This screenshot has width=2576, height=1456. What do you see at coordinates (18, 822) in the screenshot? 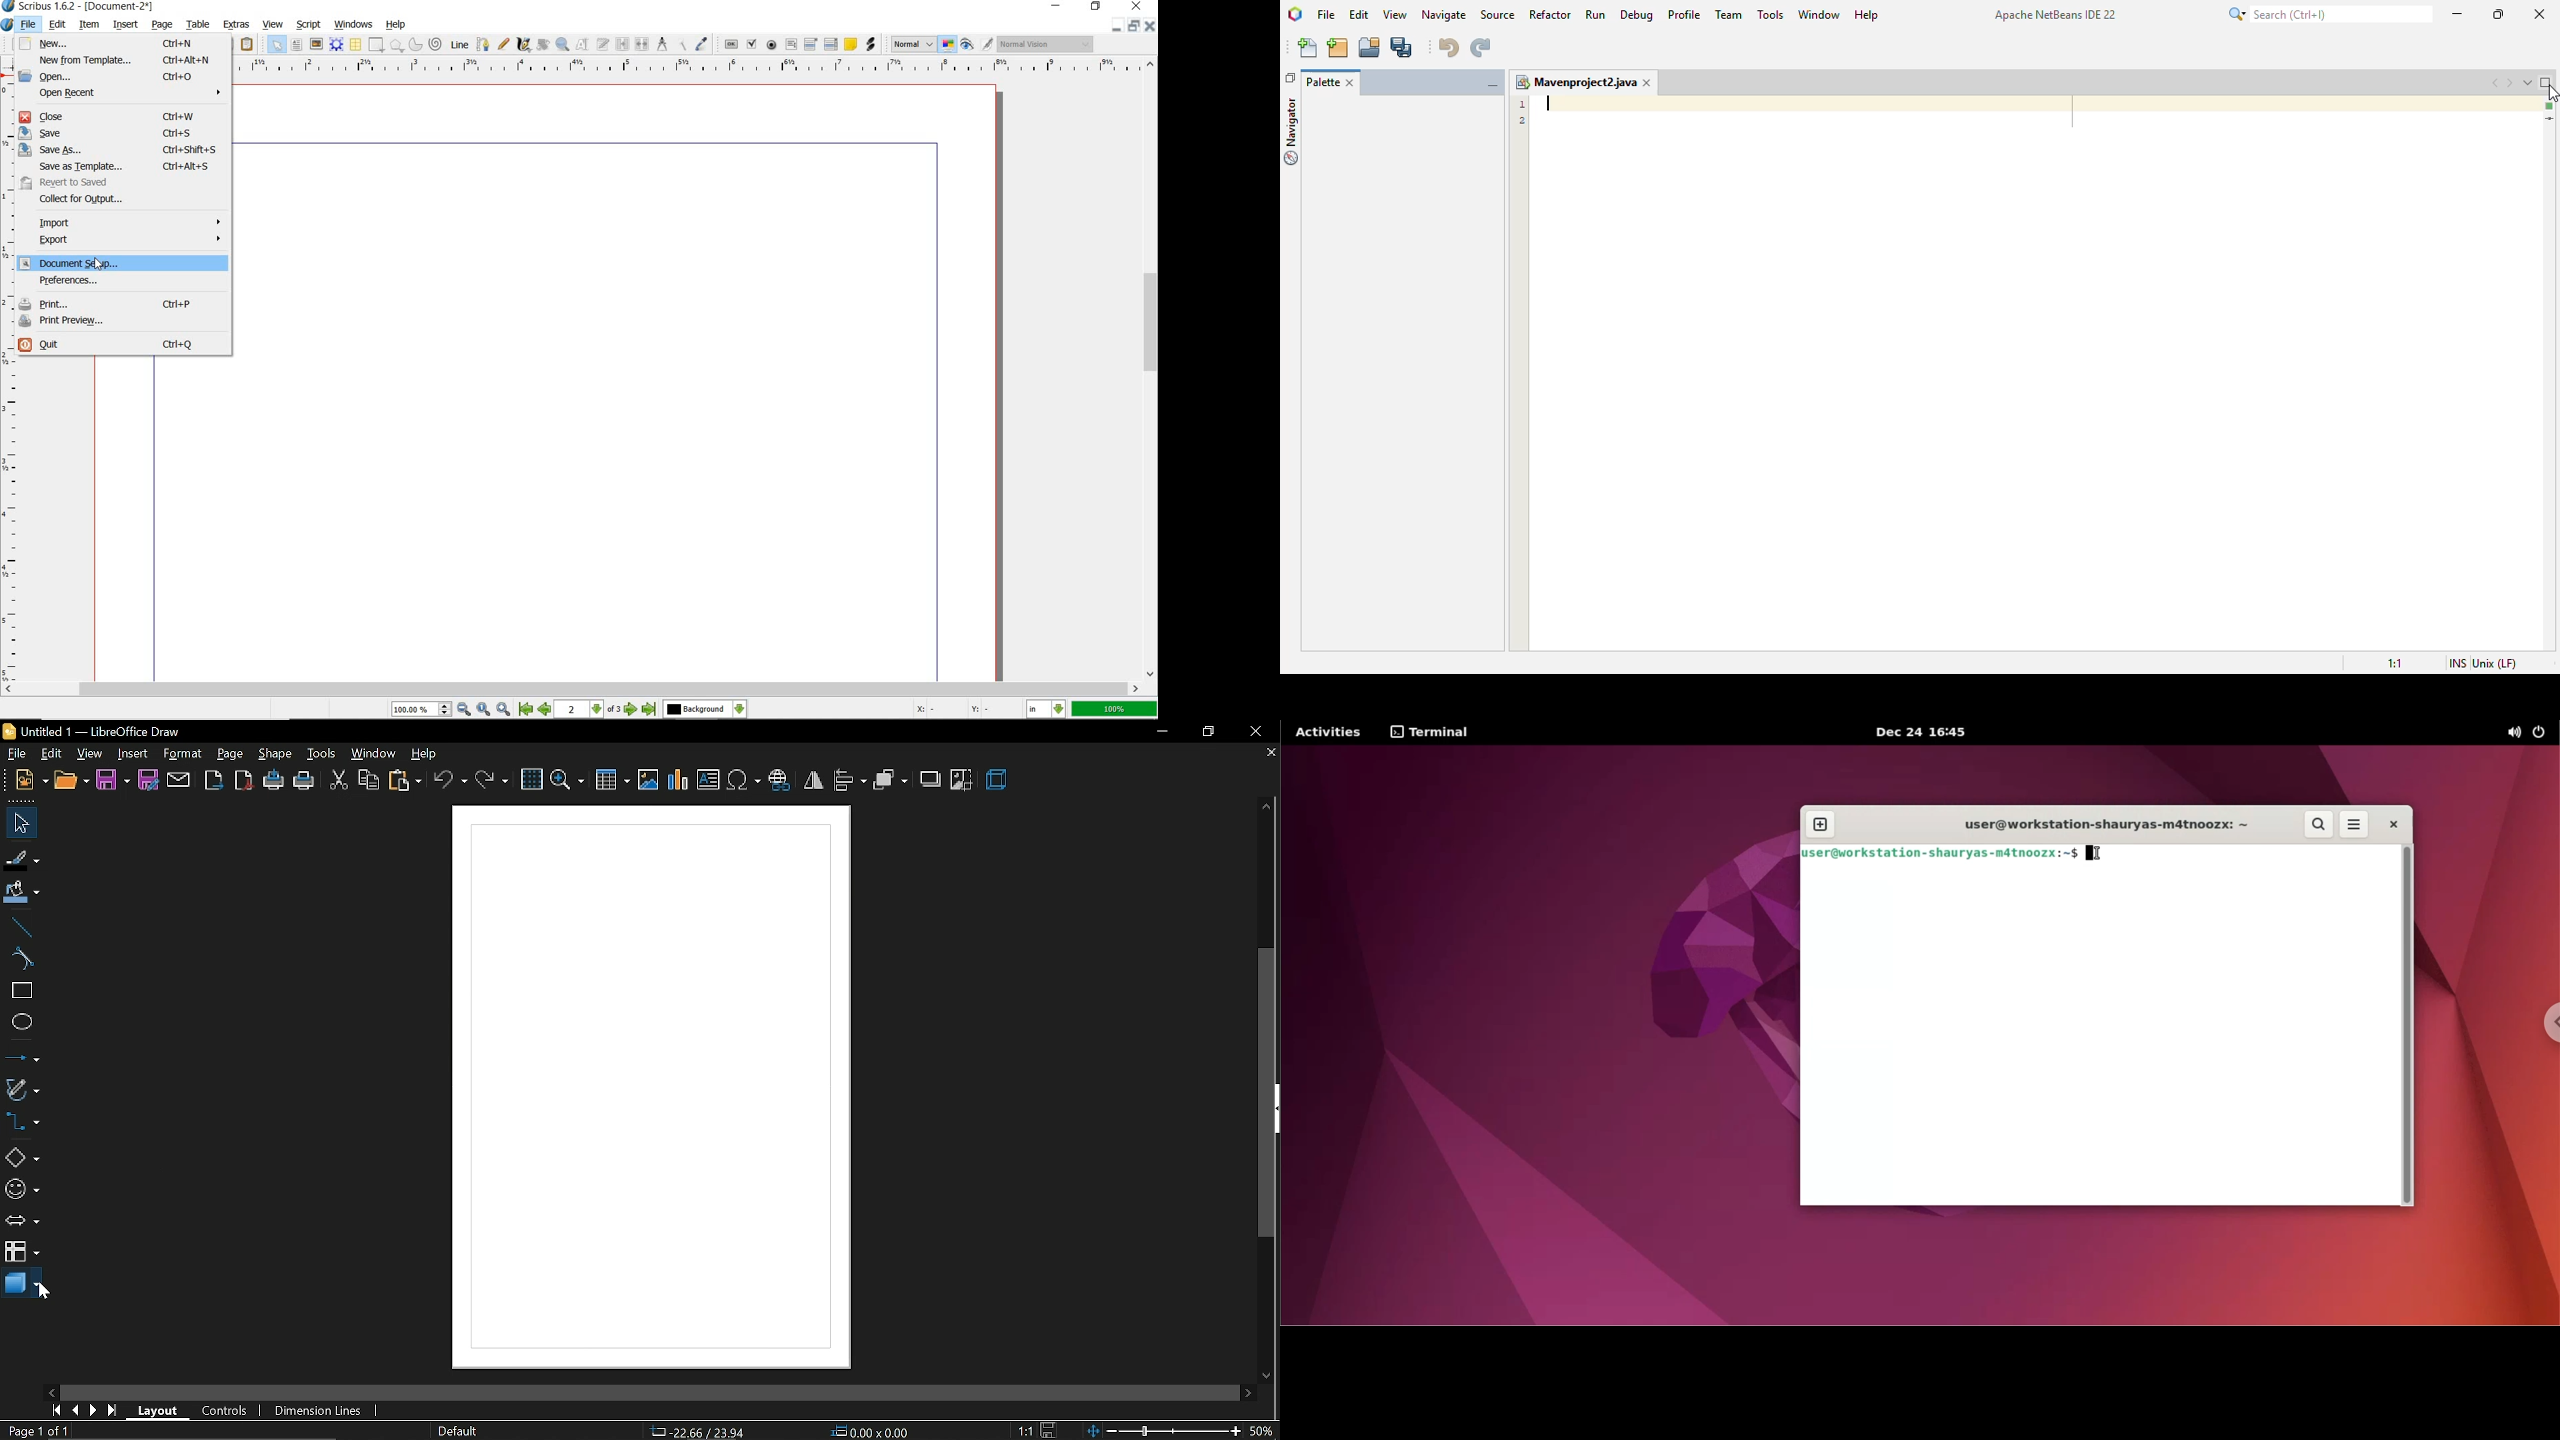
I see `select` at bounding box center [18, 822].